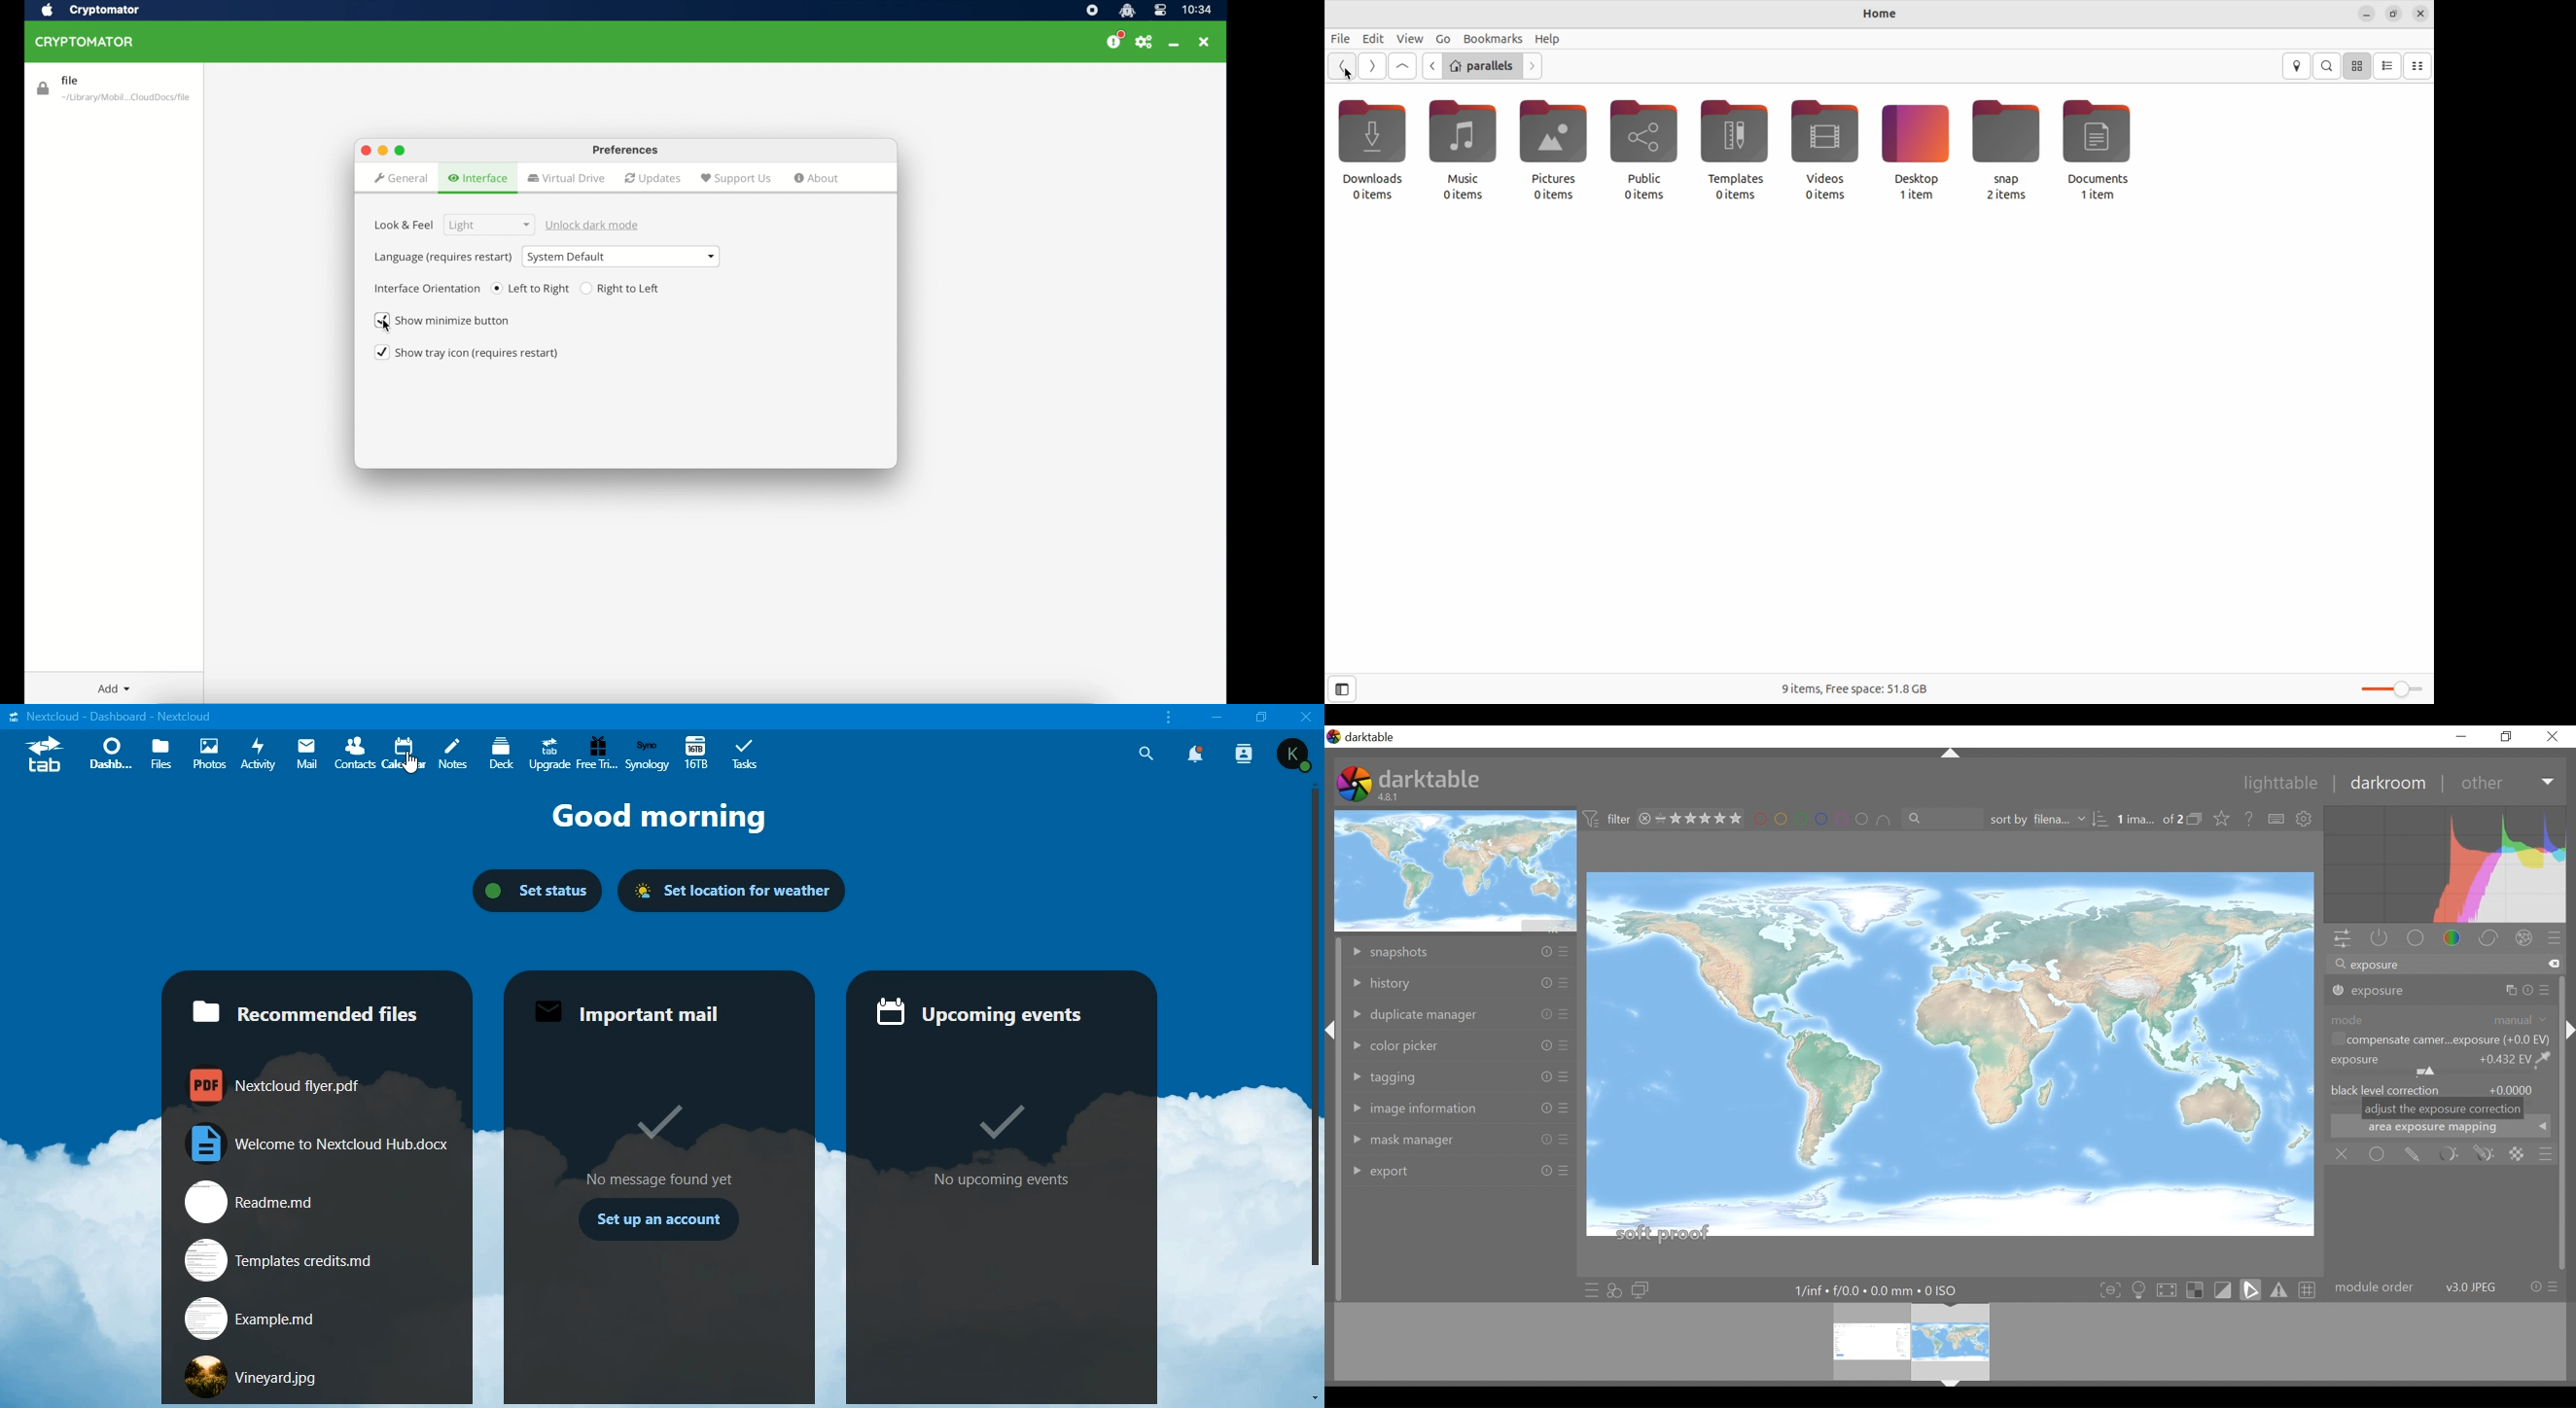 Image resolution: width=2576 pixels, height=1428 pixels. I want to click on , so click(1539, 1108).